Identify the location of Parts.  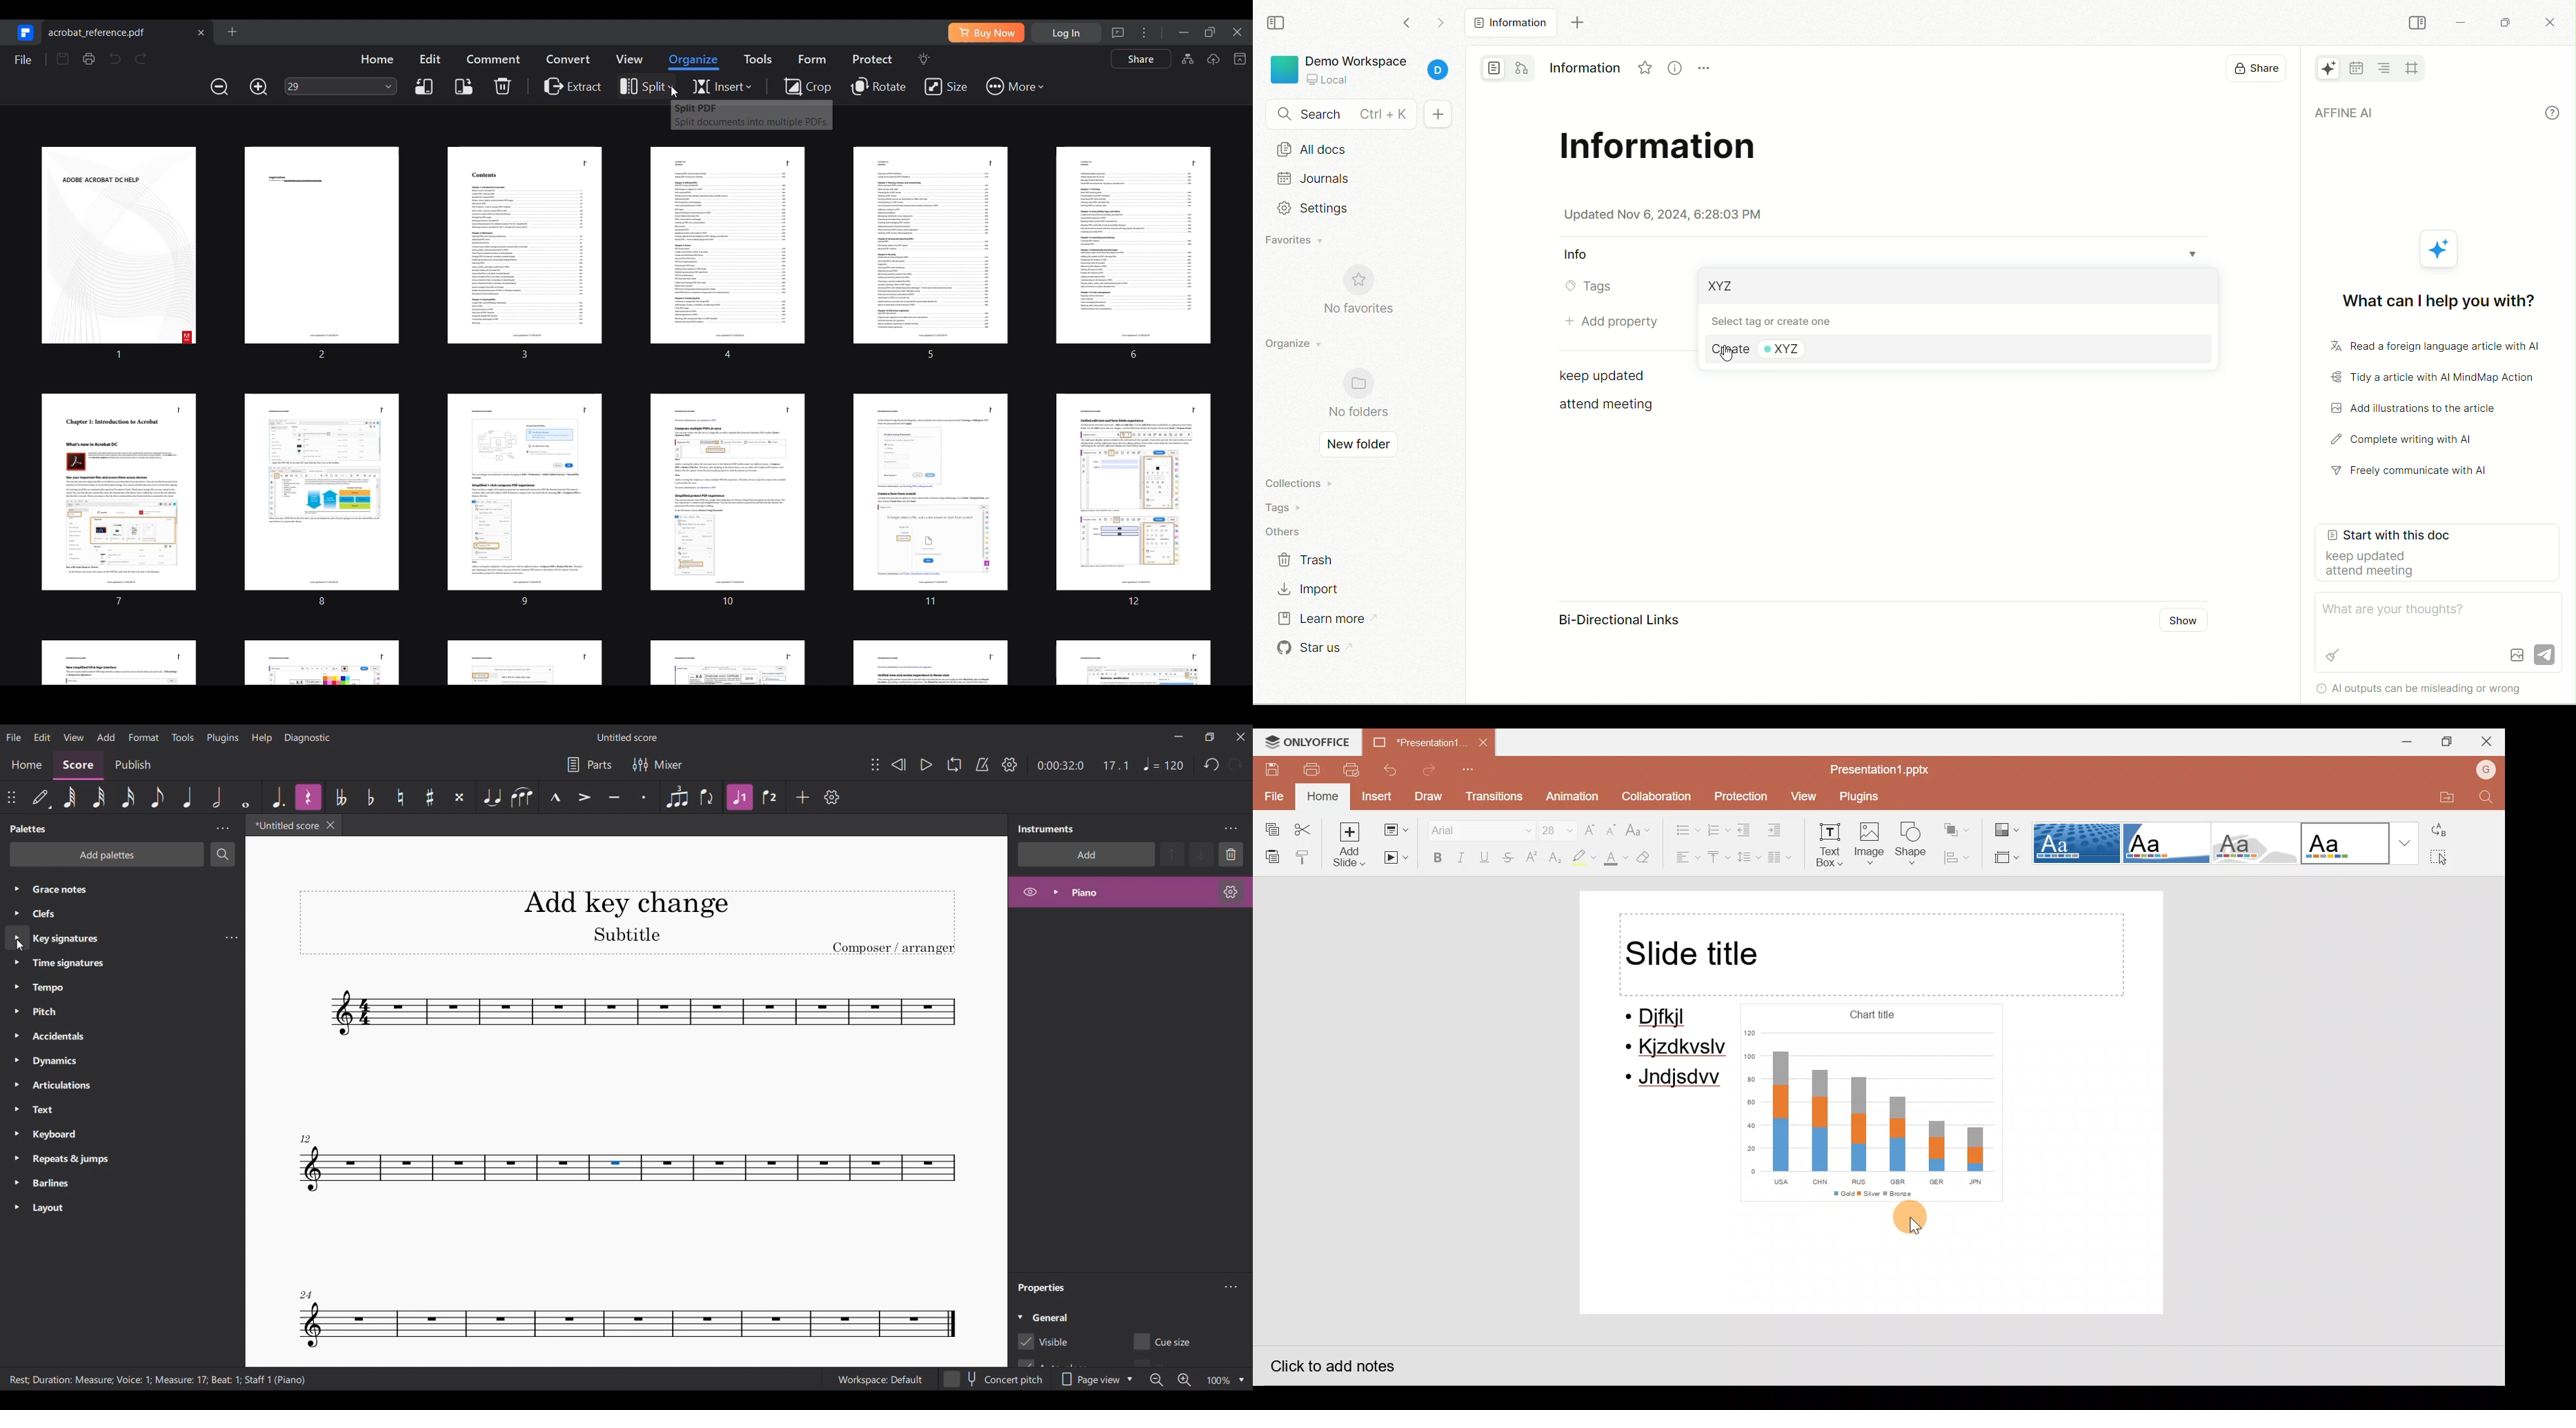
(589, 764).